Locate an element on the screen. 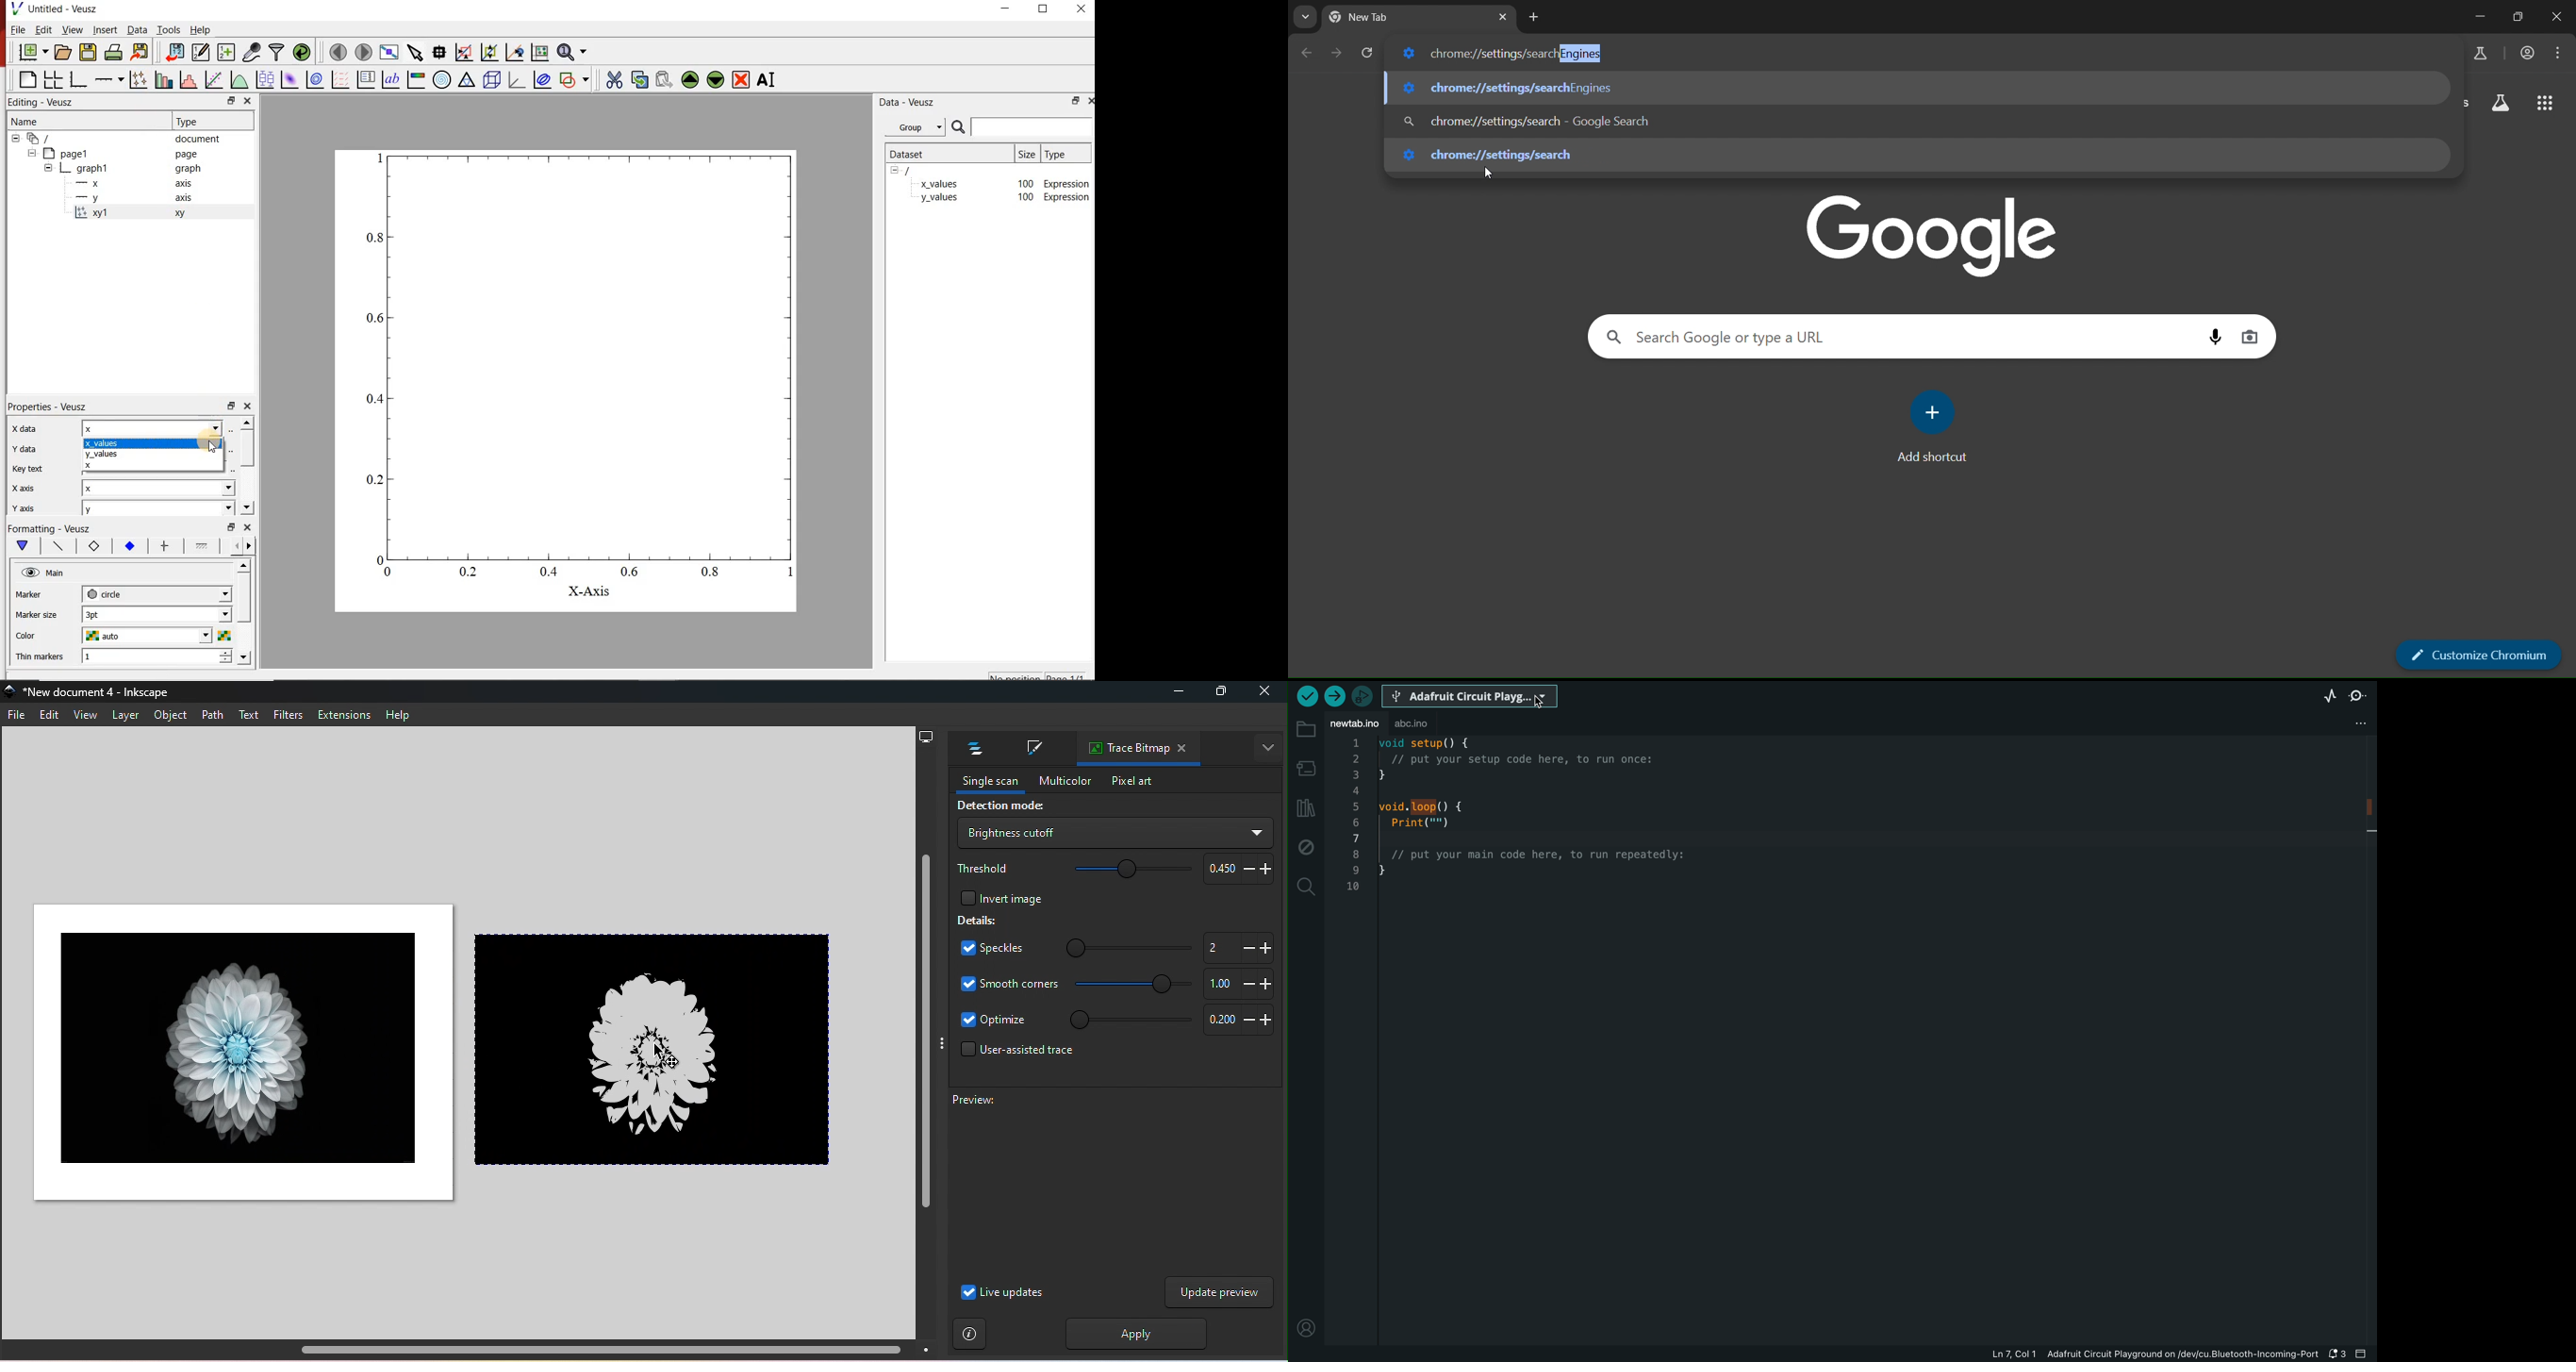 This screenshot has height=1372, width=2576. Fill and stroke is located at coordinates (1032, 750).